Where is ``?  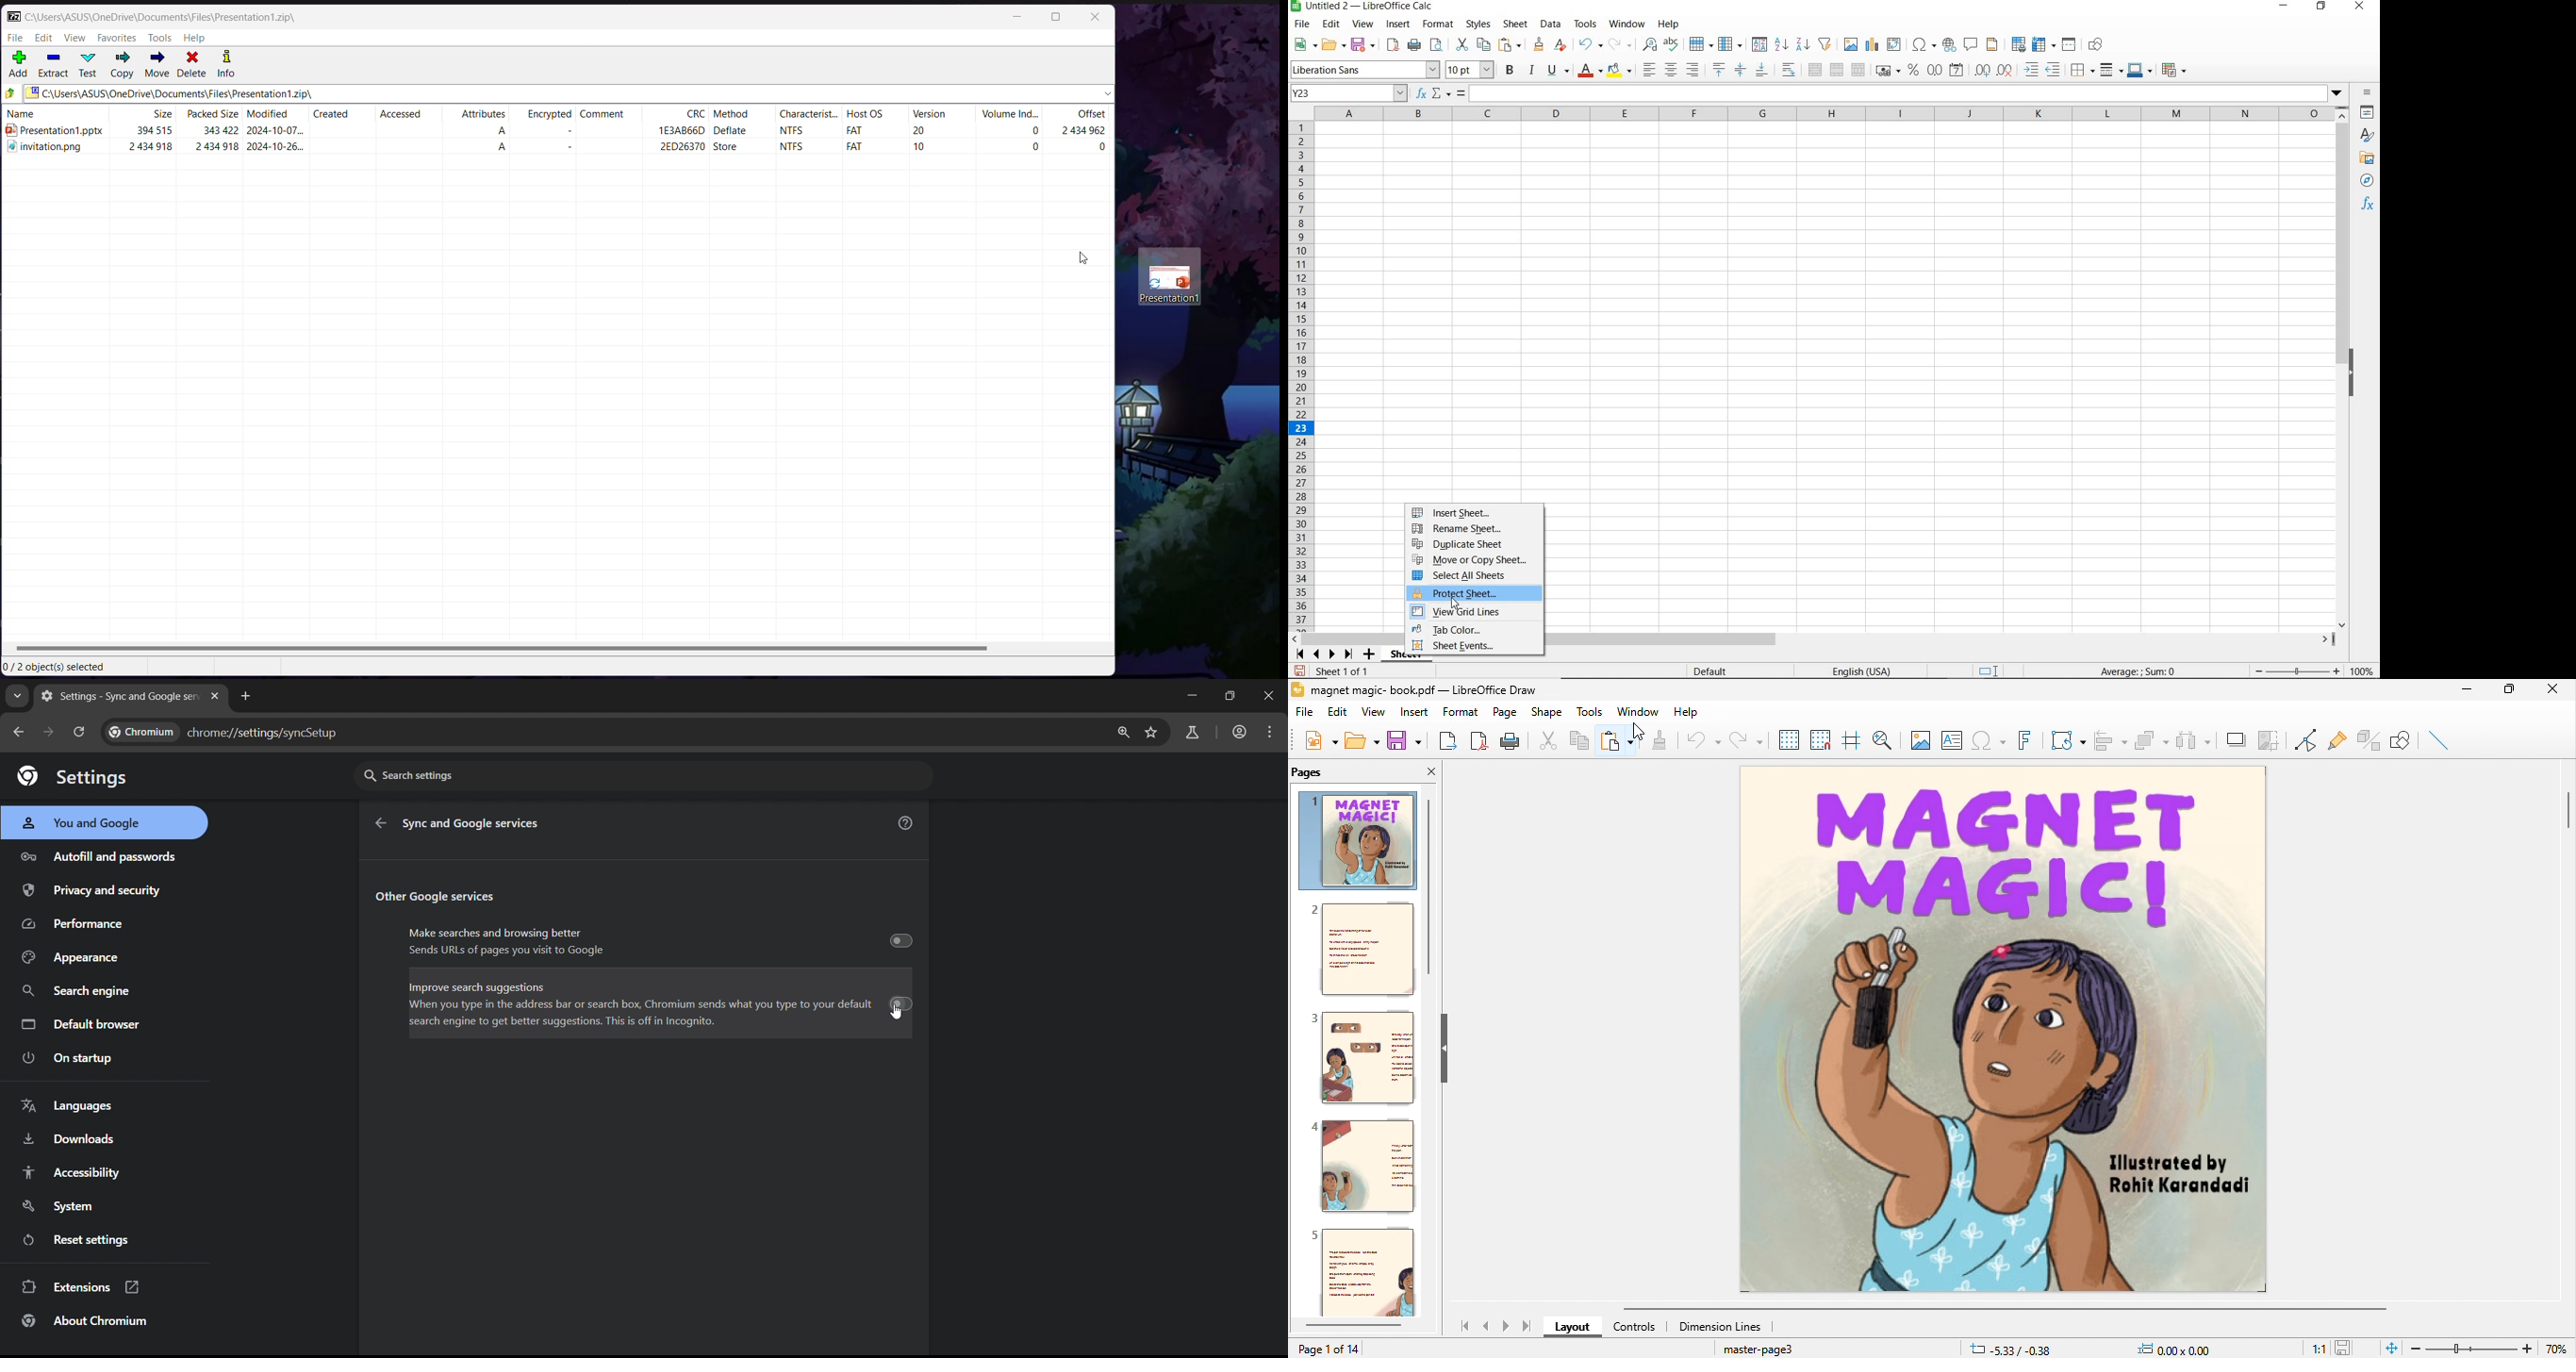  is located at coordinates (55, 668).